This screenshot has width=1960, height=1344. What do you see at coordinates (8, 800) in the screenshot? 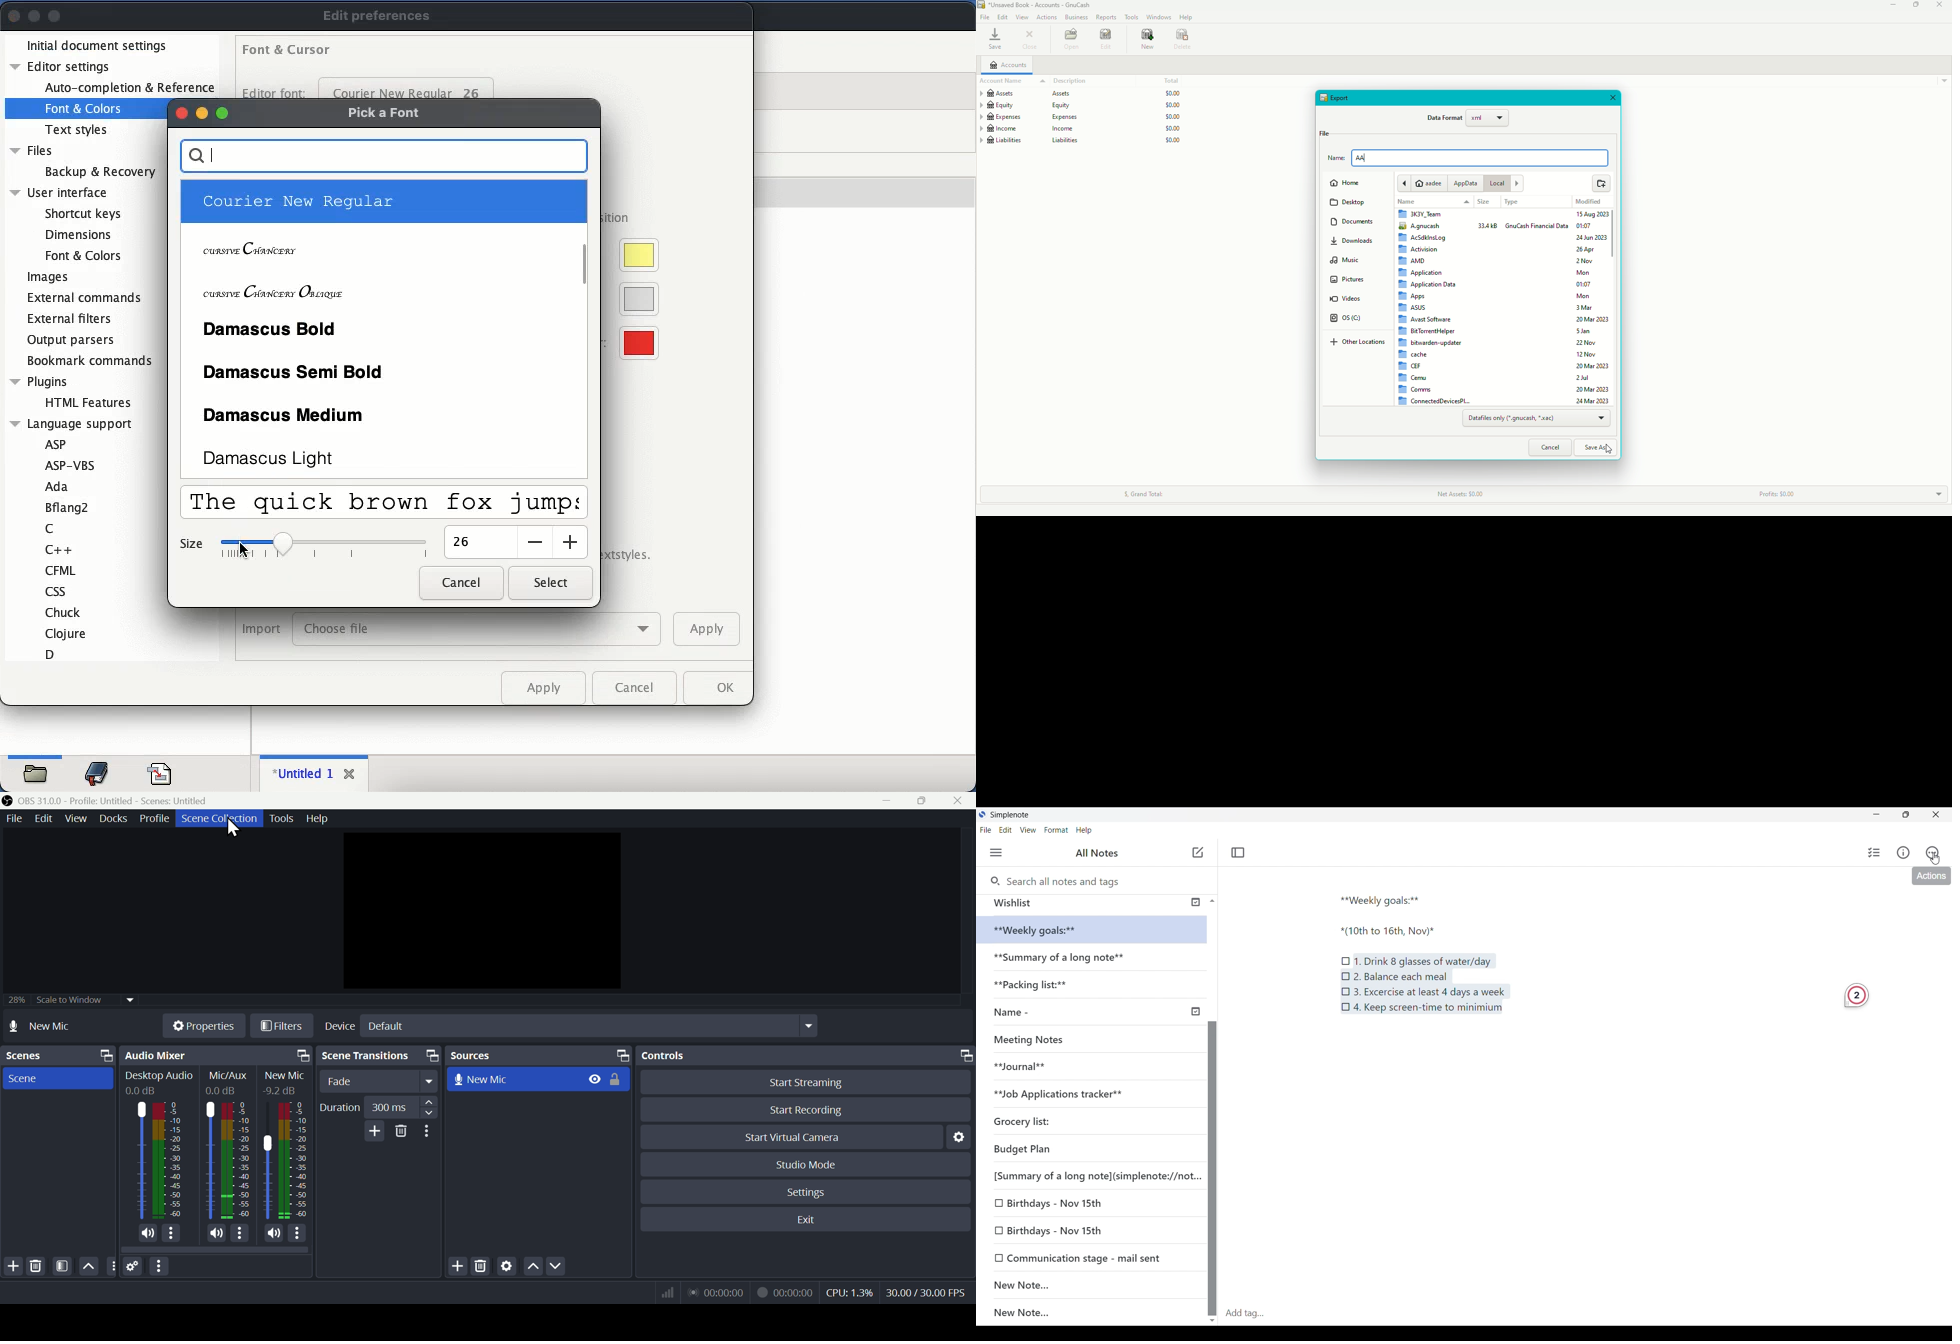
I see `OBS Studio Desktop Icon` at bounding box center [8, 800].